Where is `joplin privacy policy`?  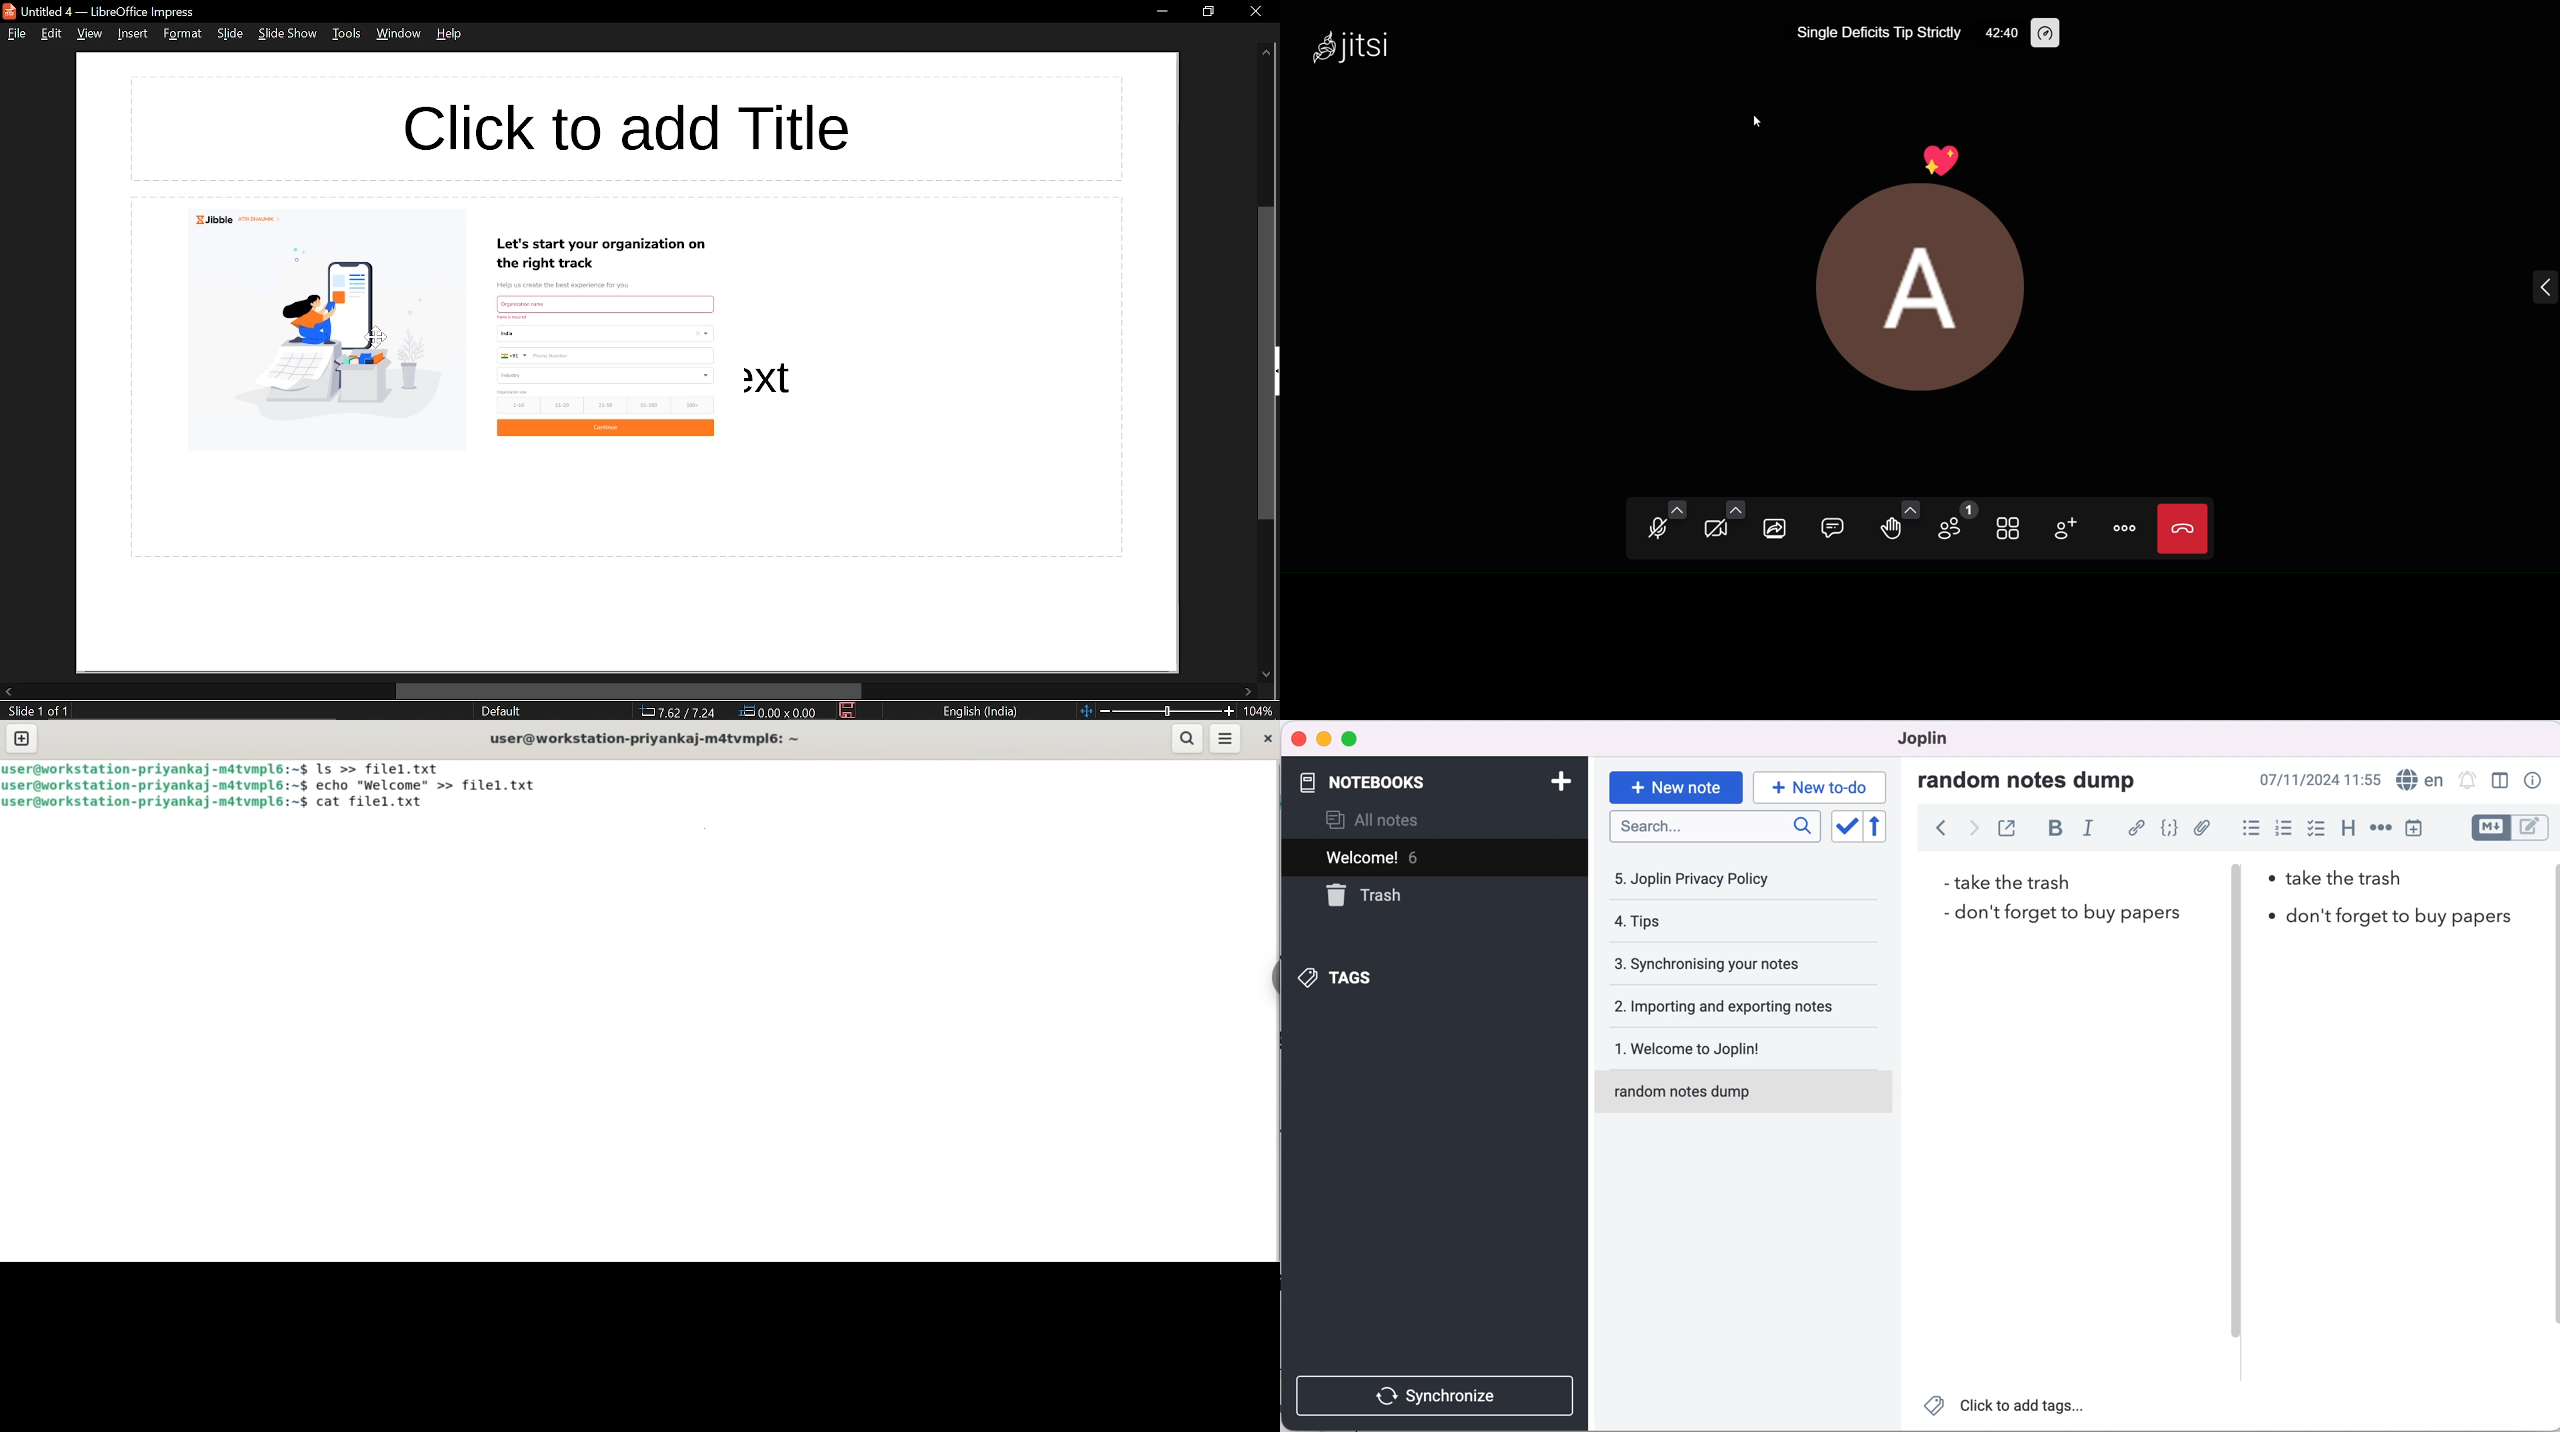 joplin privacy policy is located at coordinates (1706, 878).